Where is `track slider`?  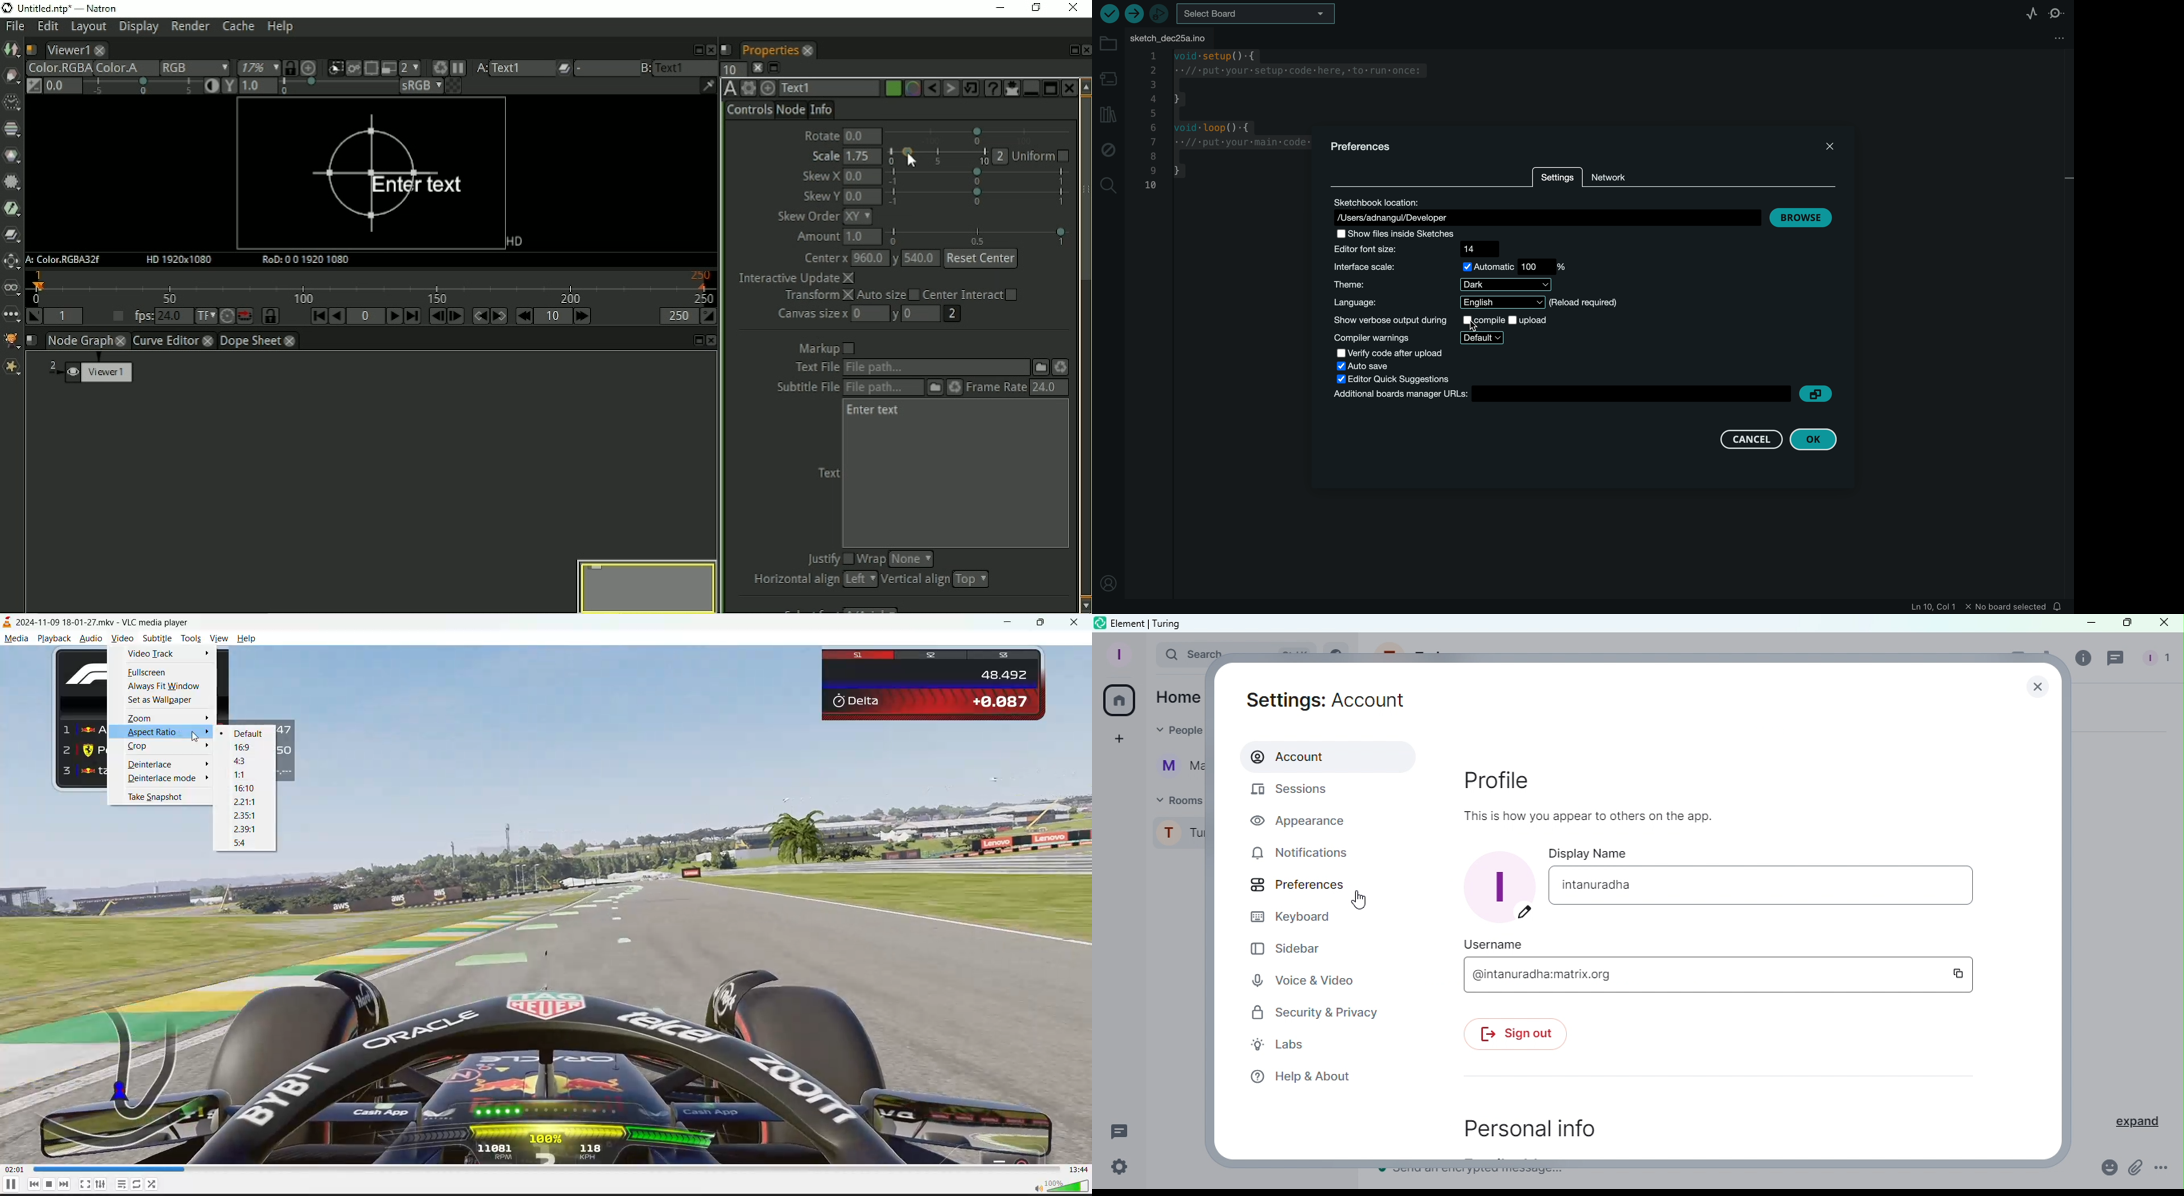 track slider is located at coordinates (545, 1170).